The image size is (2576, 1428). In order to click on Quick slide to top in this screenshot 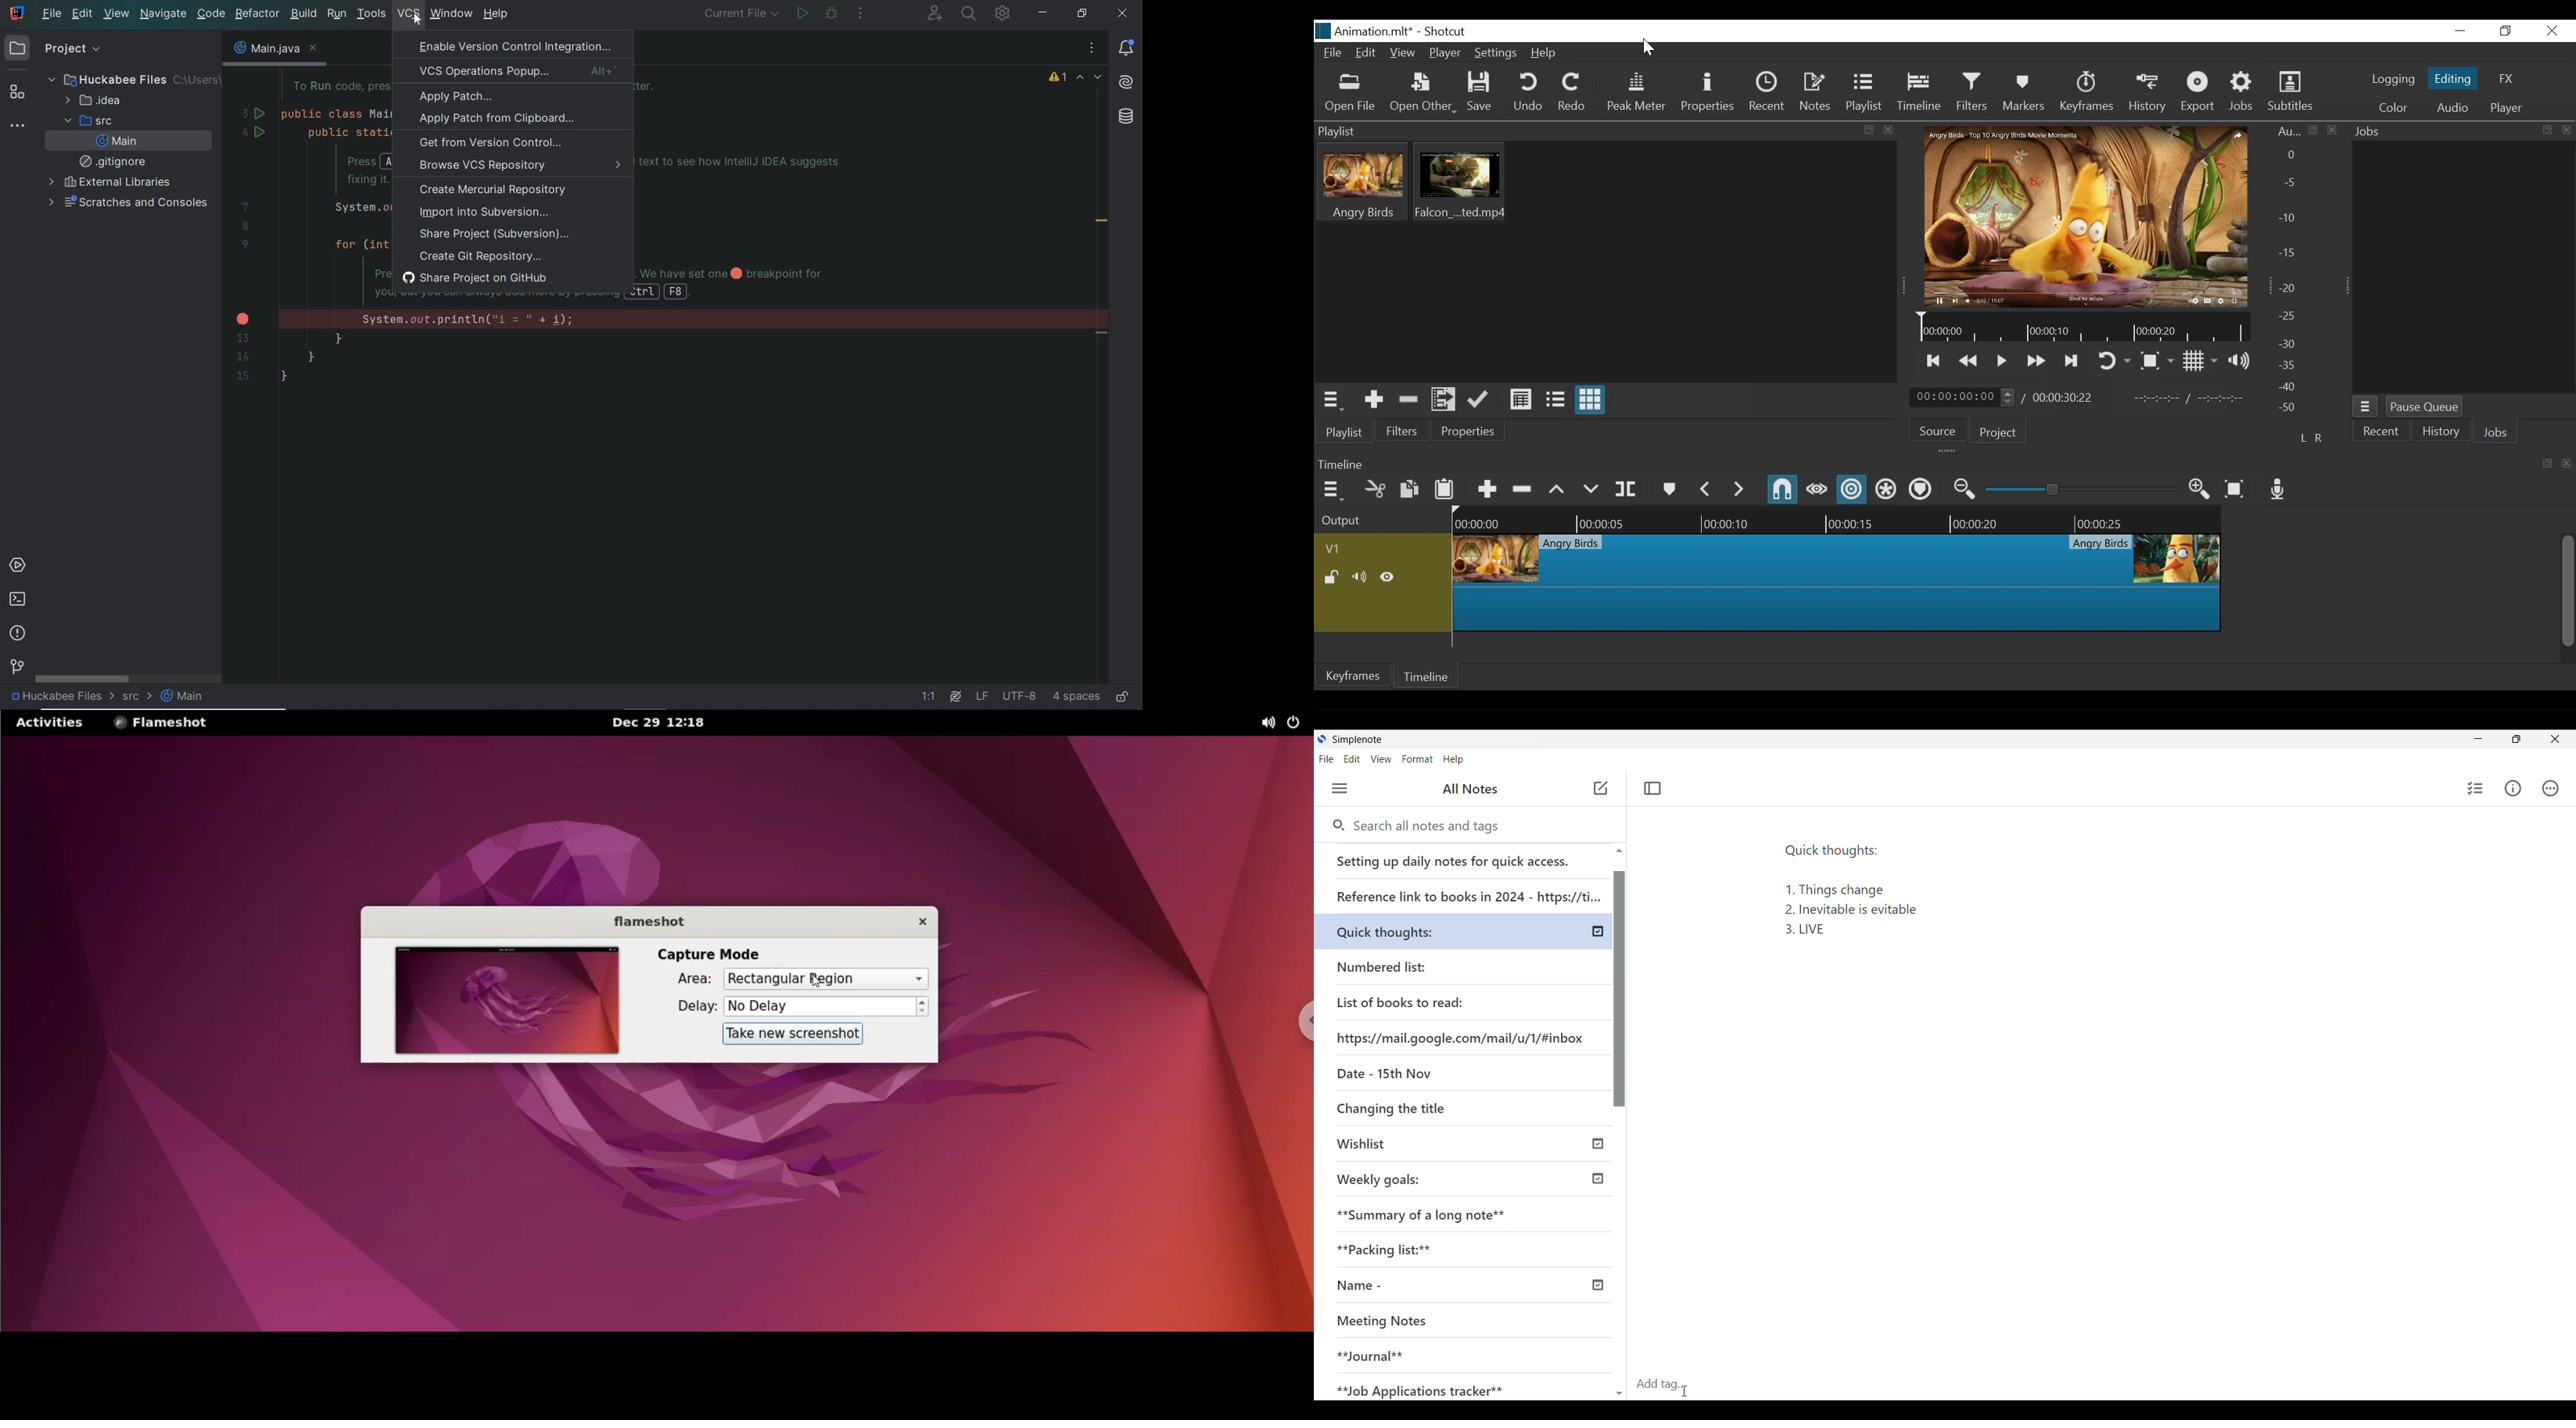, I will do `click(1619, 851)`.